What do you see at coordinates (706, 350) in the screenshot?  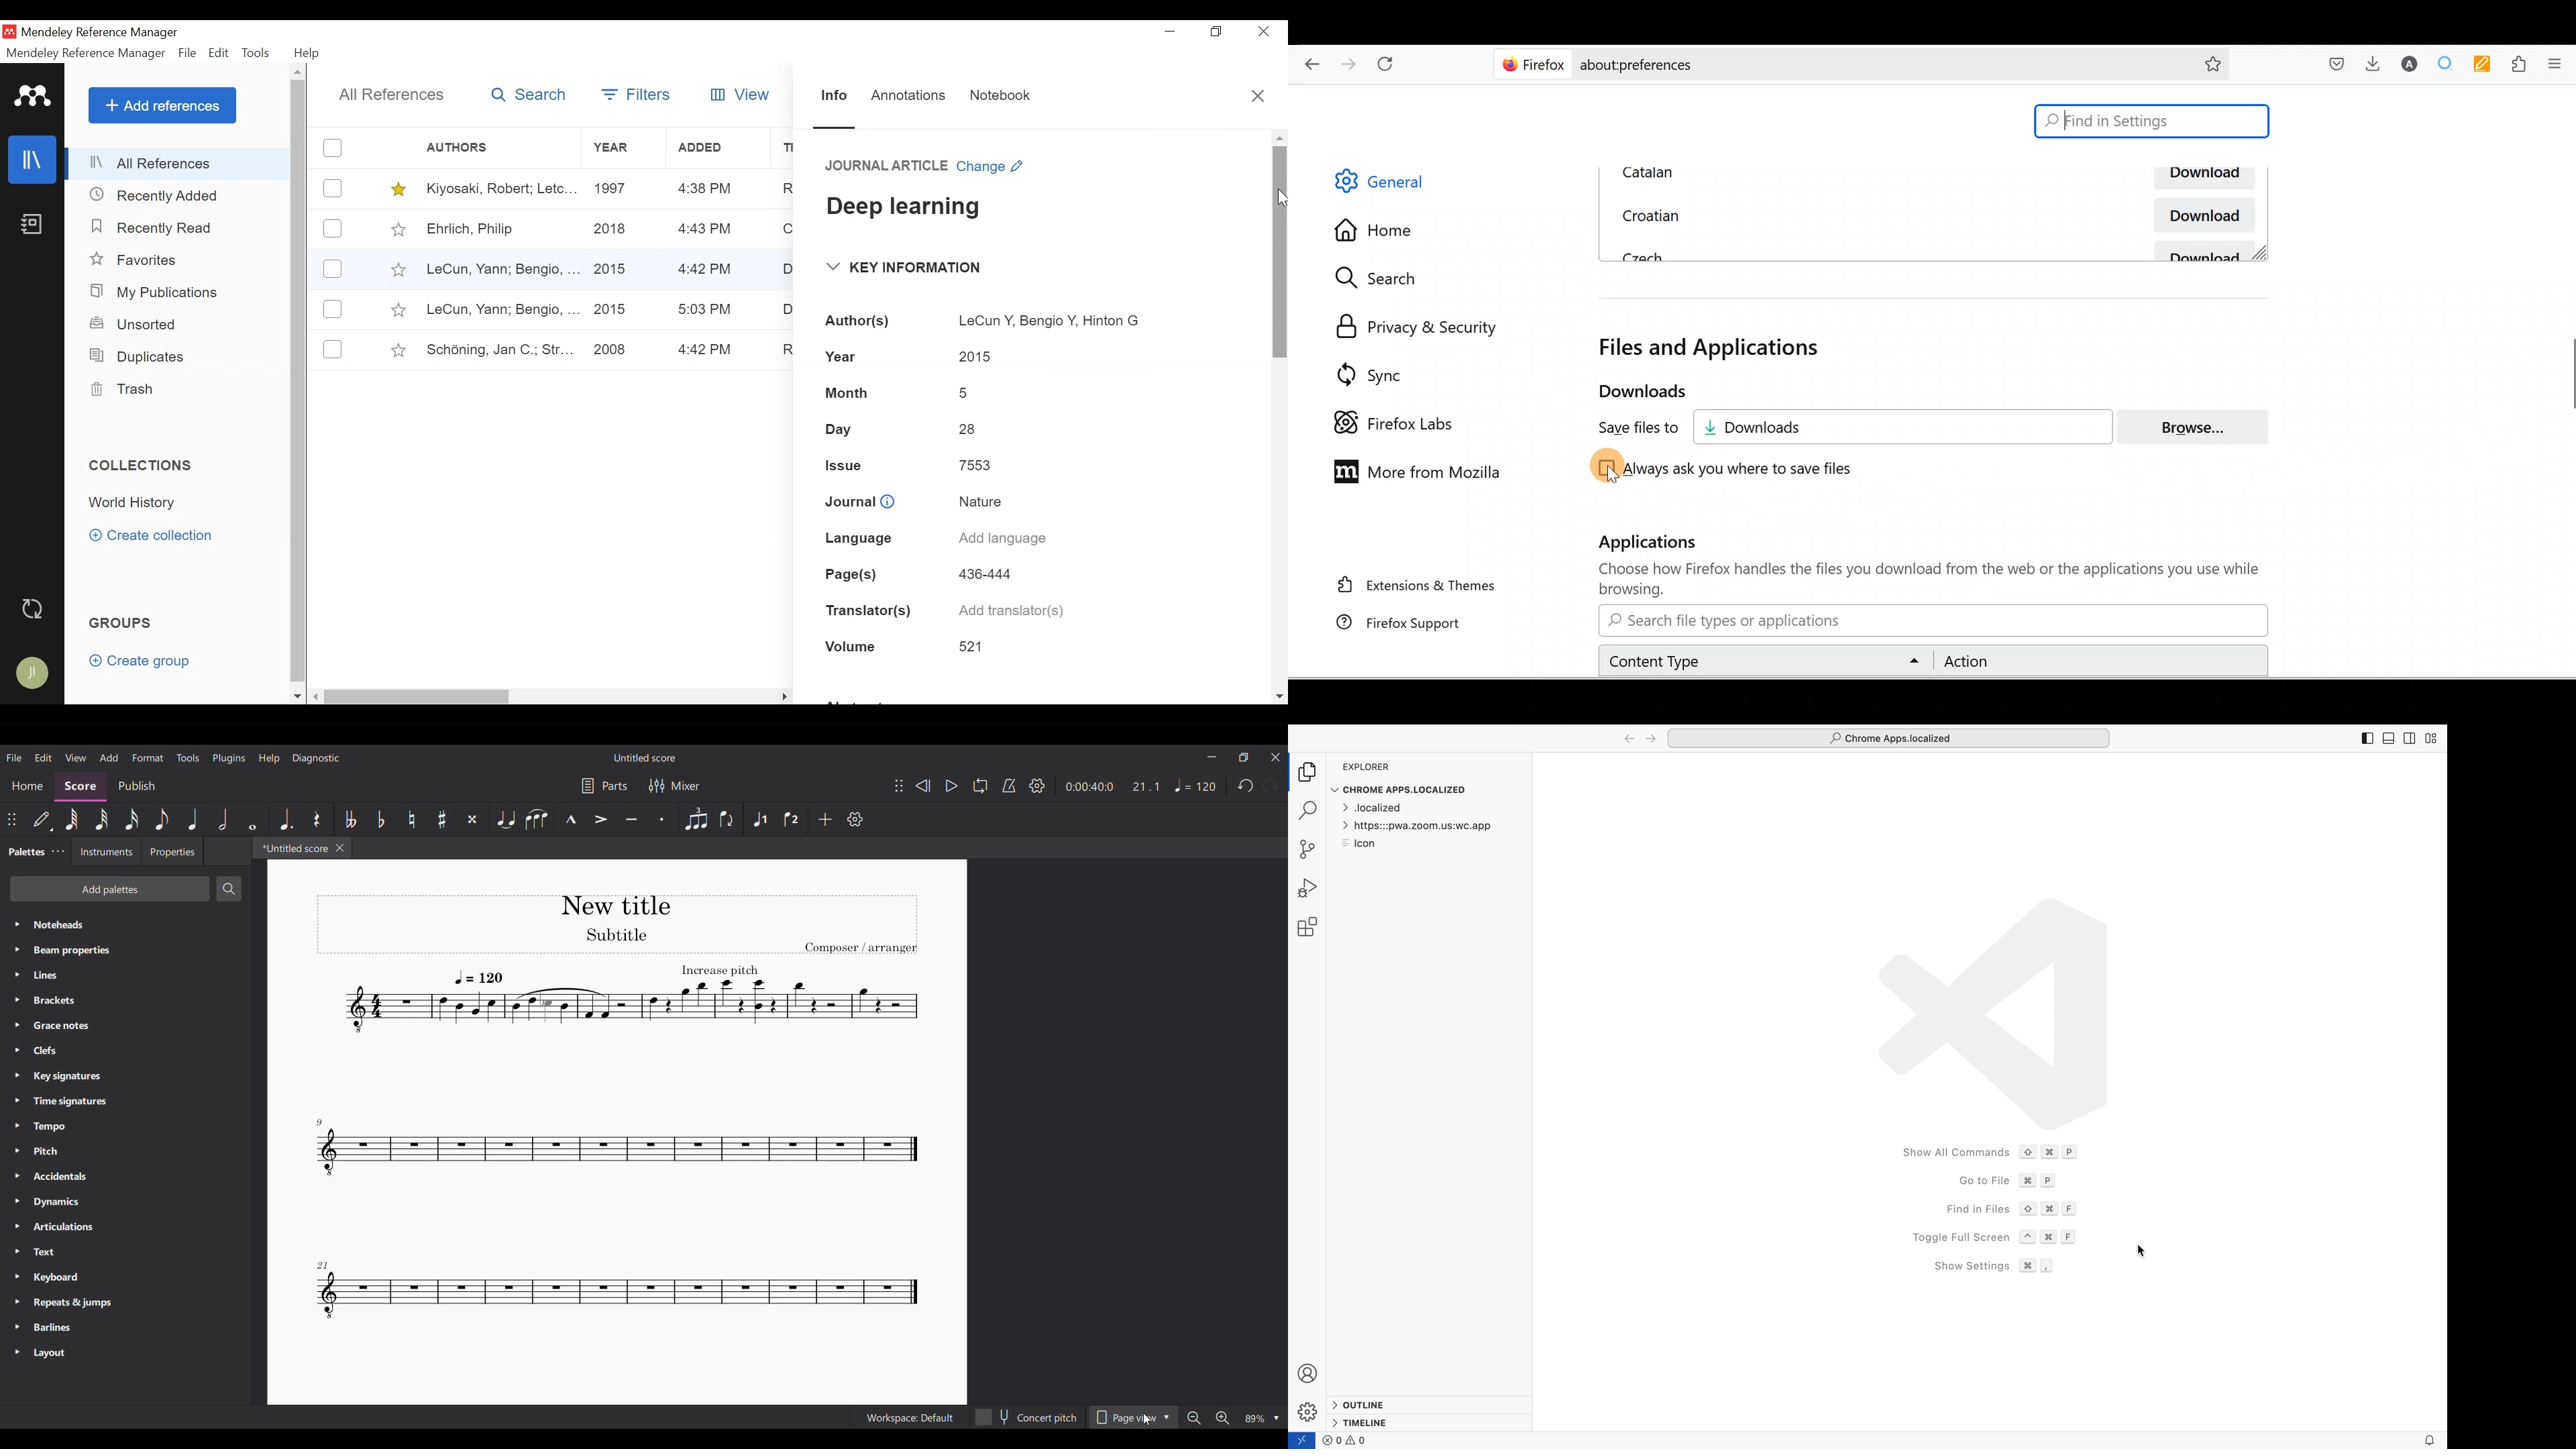 I see `4:42 PM` at bounding box center [706, 350].